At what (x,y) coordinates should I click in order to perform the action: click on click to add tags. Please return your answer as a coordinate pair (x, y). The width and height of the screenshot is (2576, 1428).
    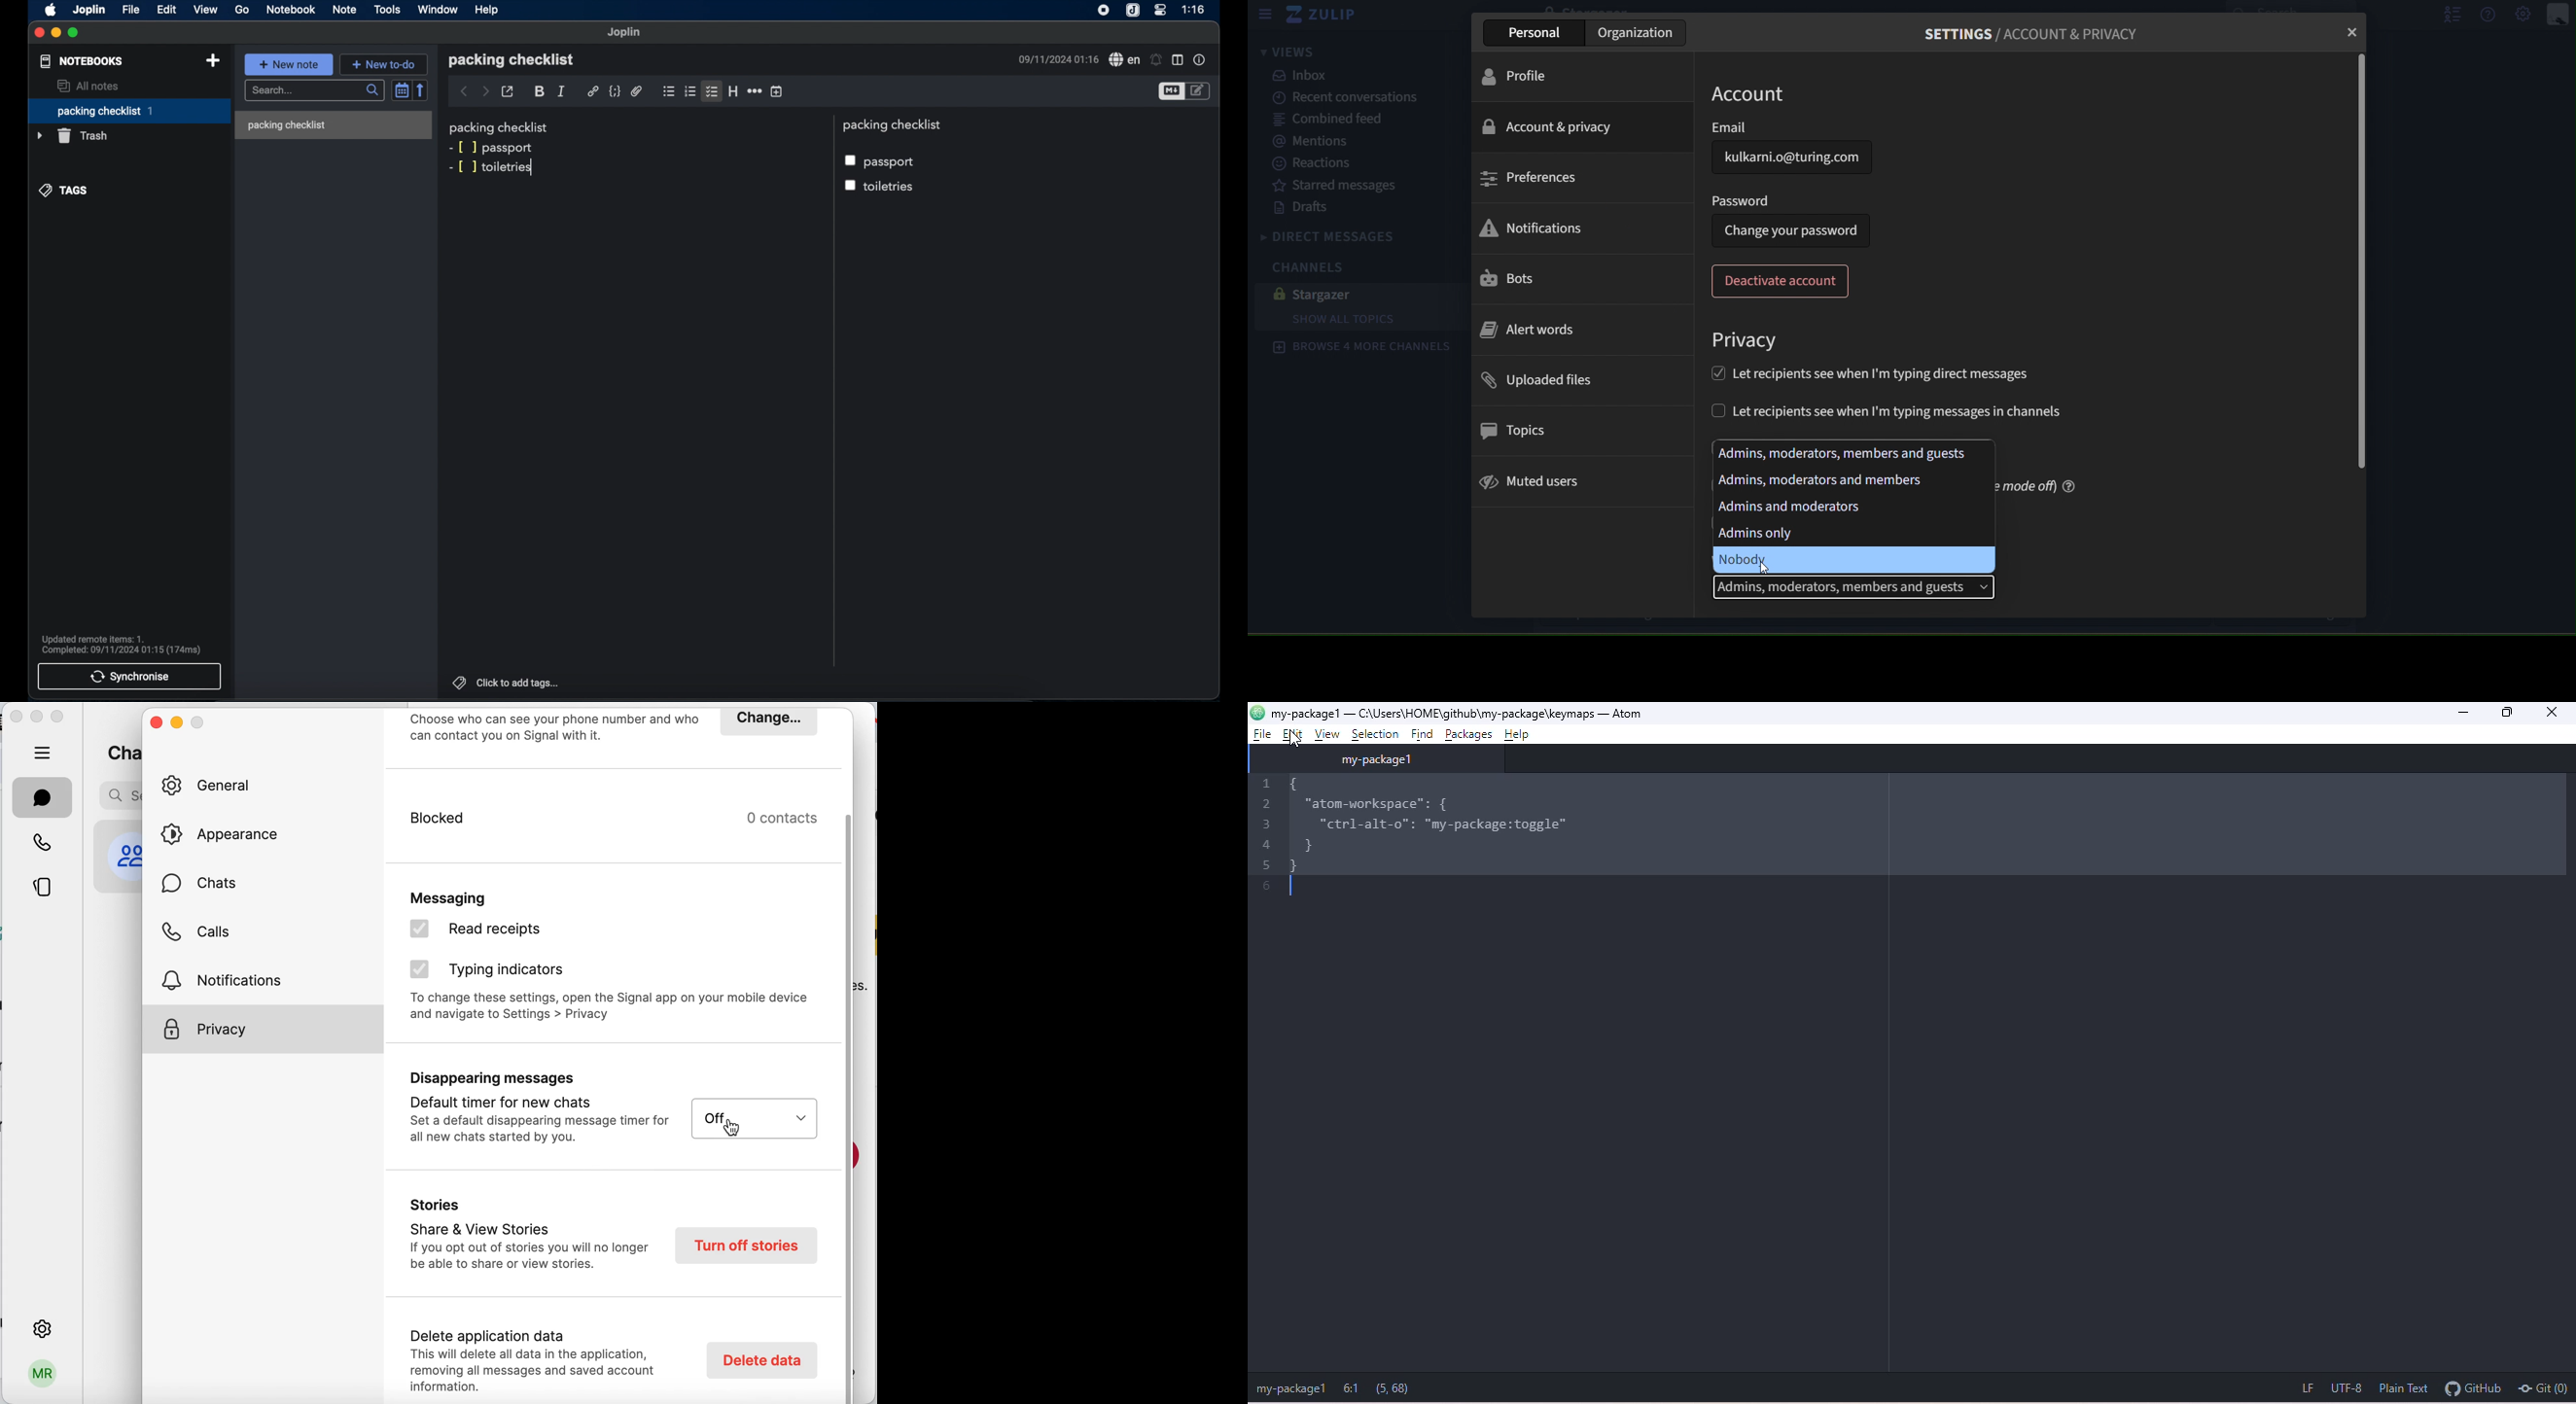
    Looking at the image, I should click on (506, 682).